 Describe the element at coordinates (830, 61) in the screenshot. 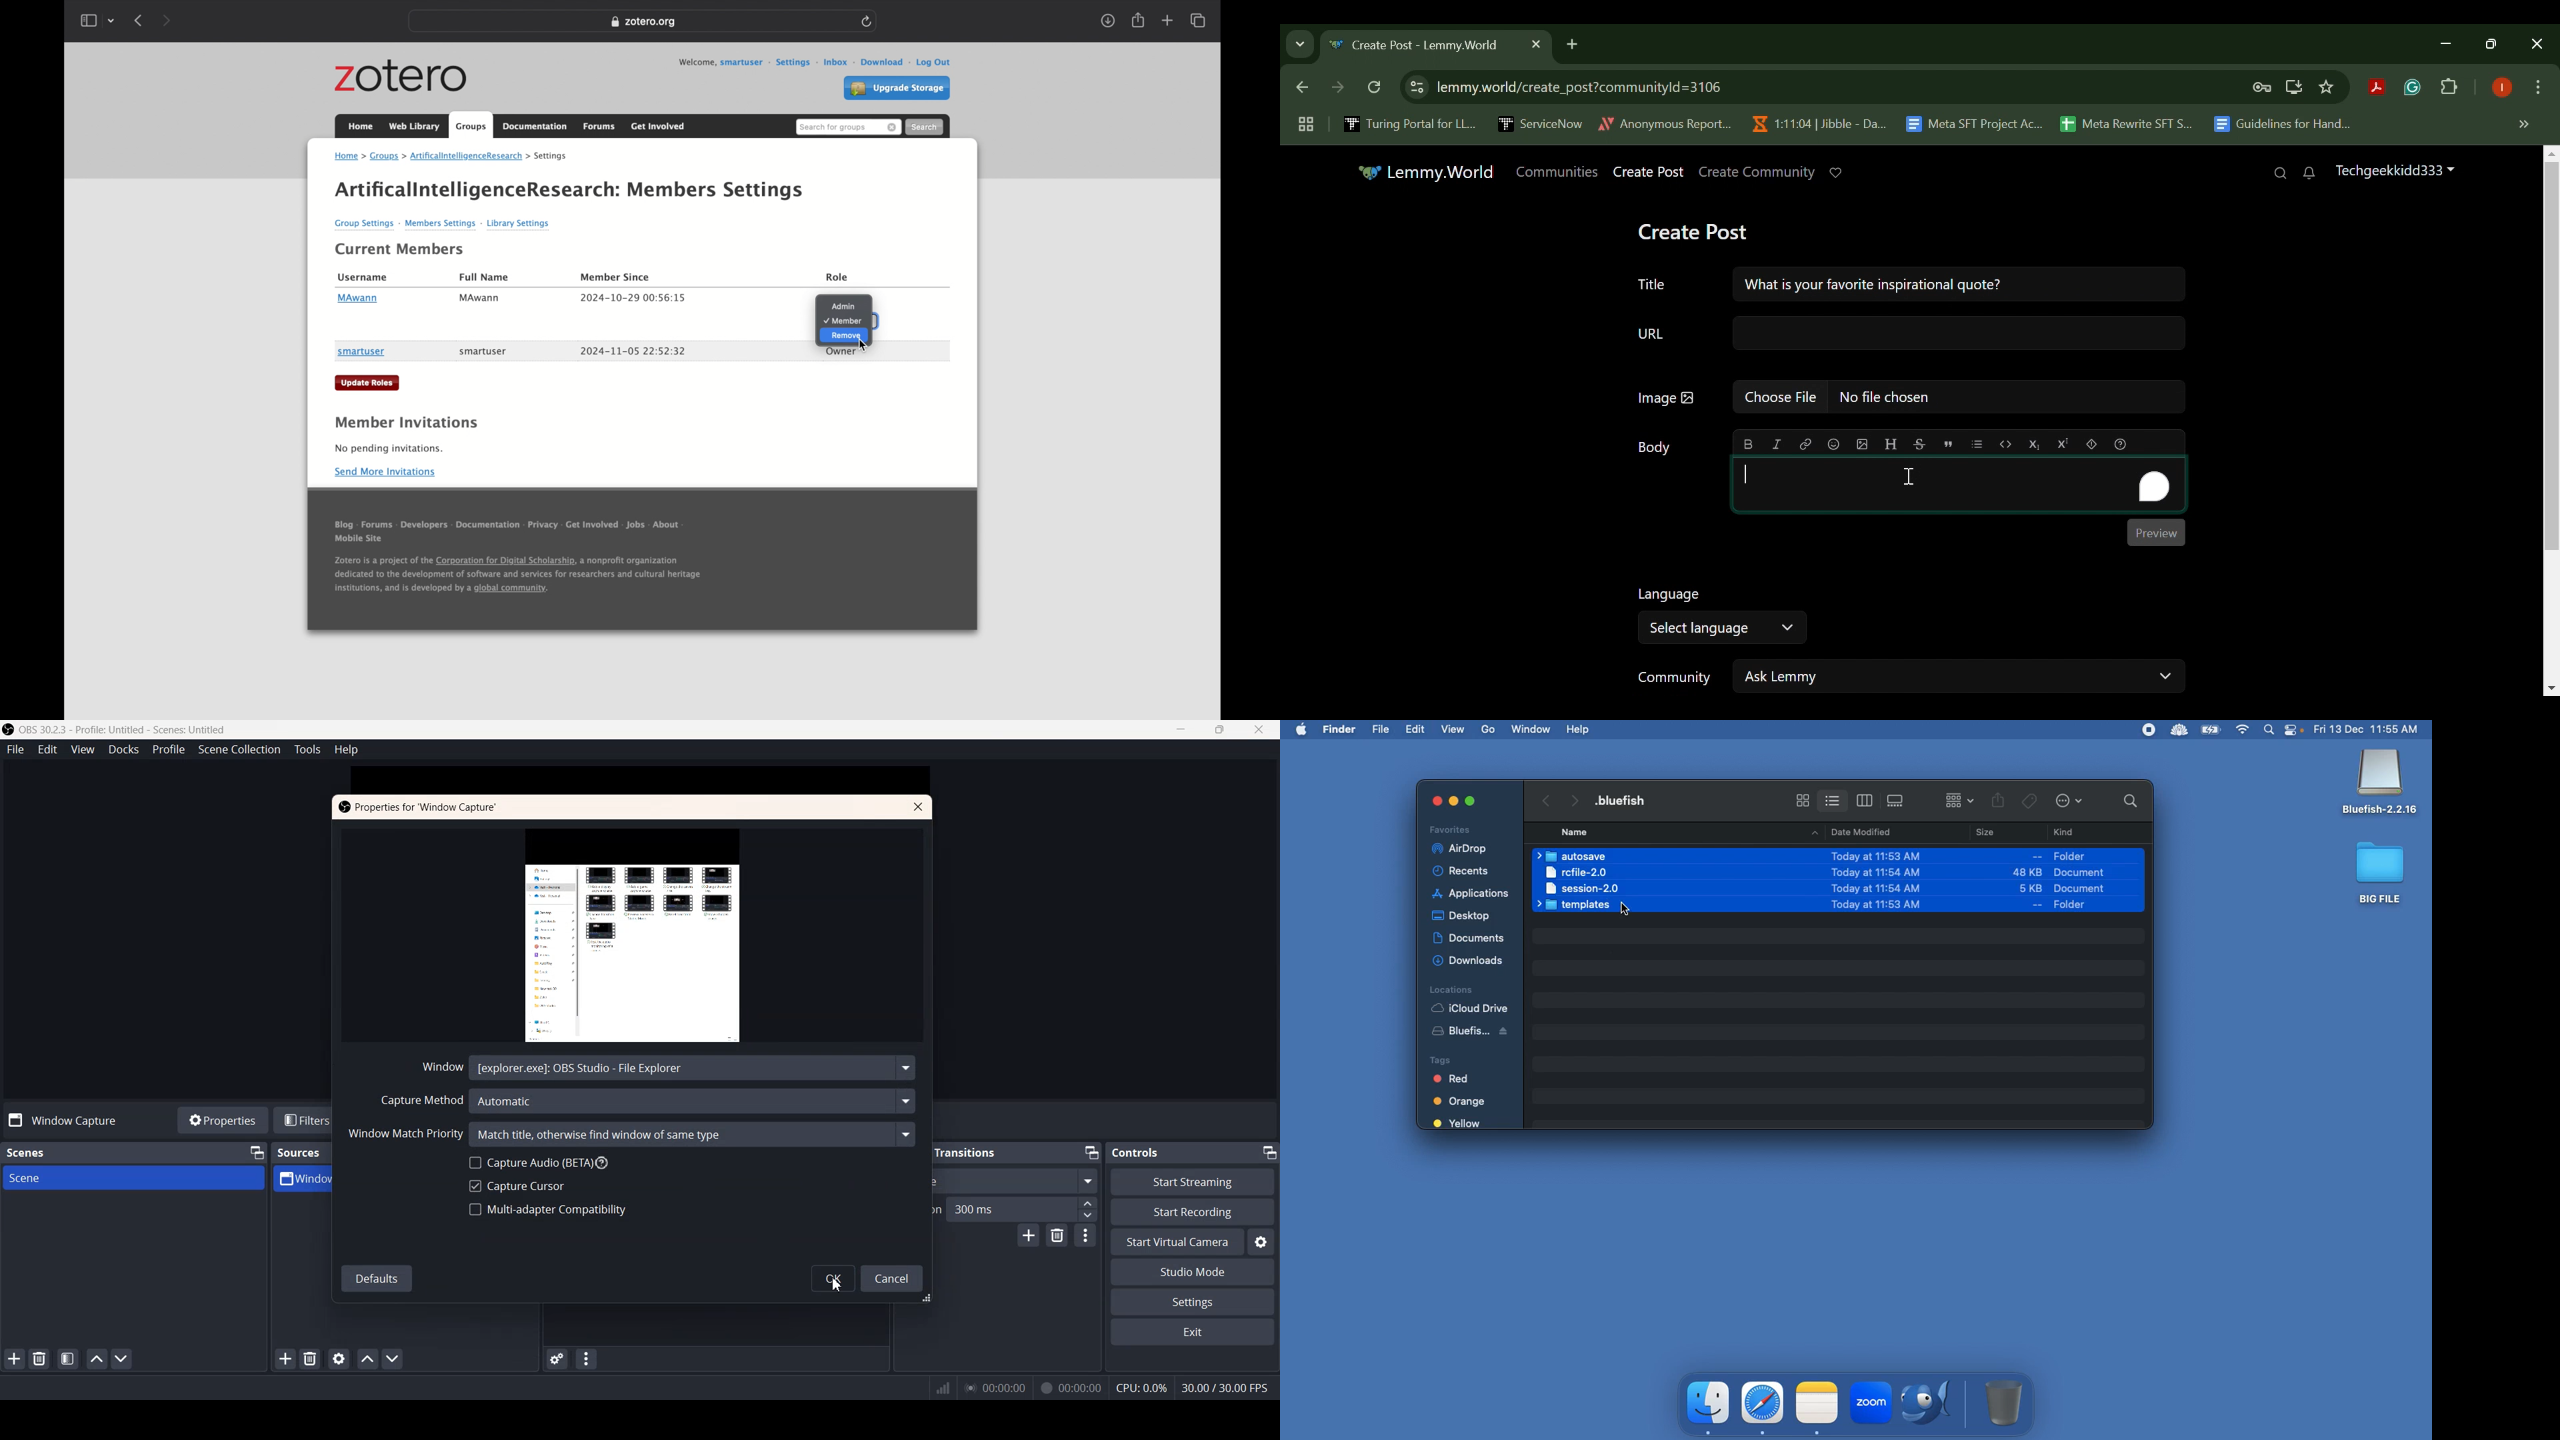

I see `inbox` at that location.